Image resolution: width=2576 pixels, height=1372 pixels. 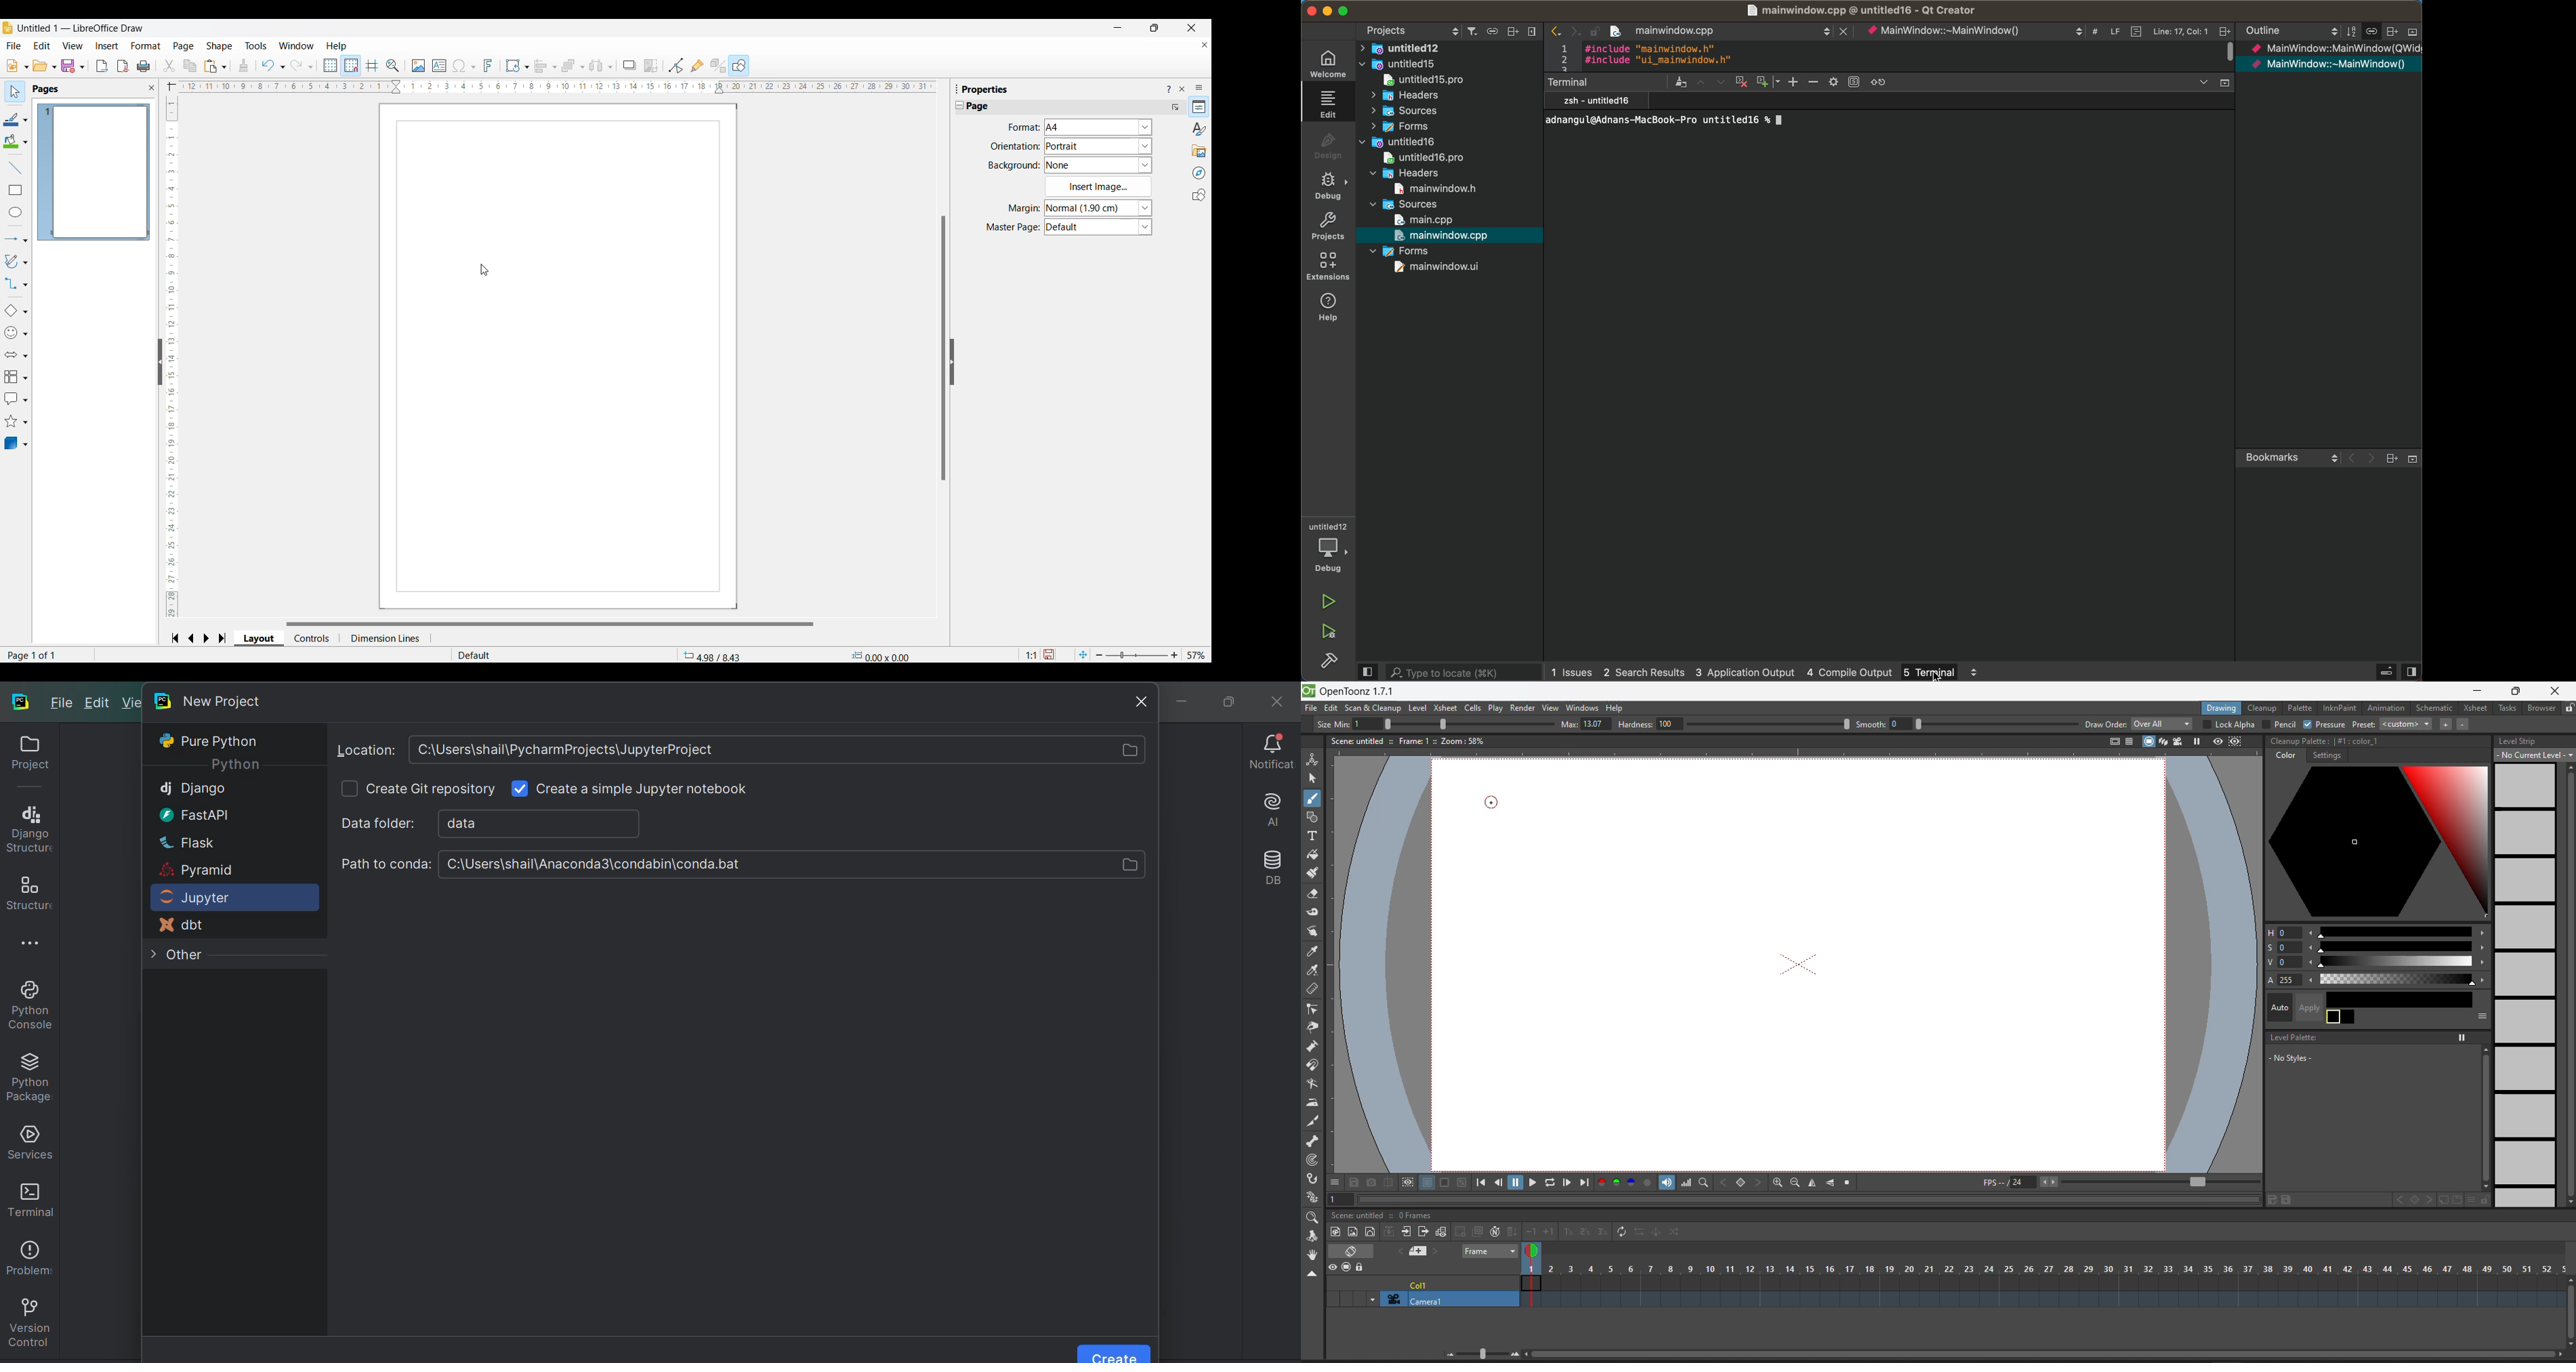 I want to click on level strip, so click(x=2523, y=742).